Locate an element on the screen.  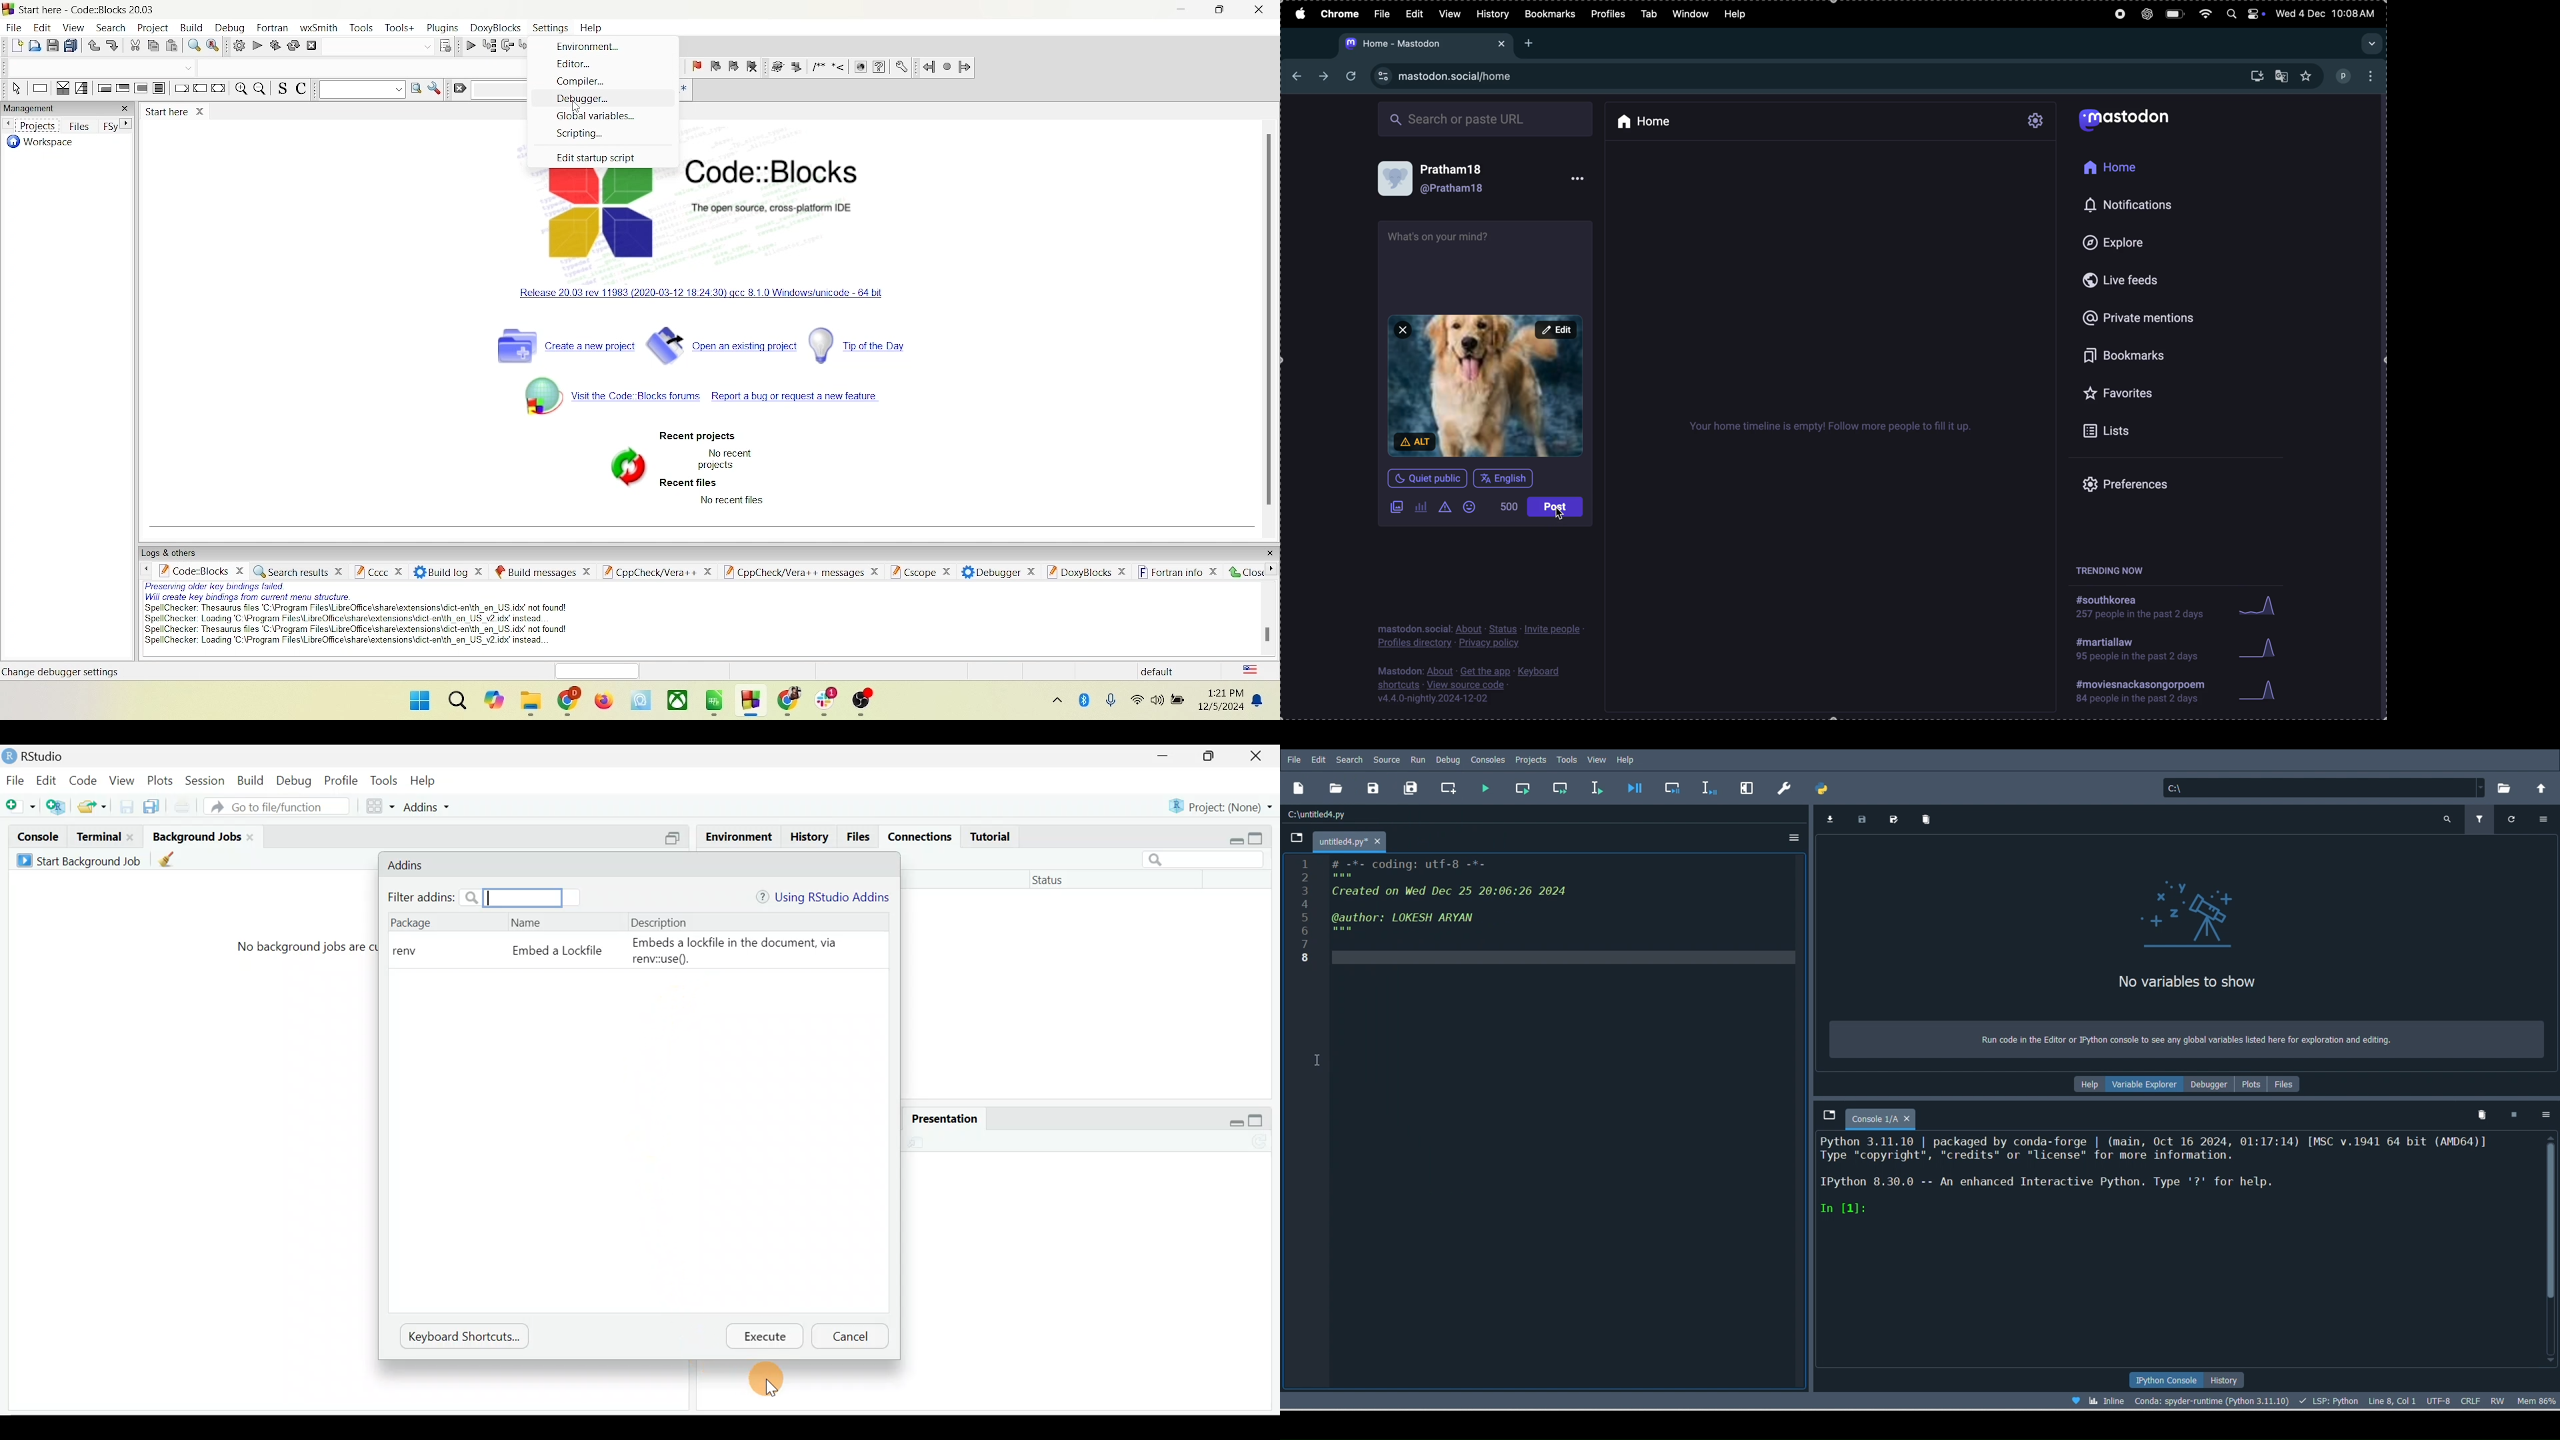
maximize is located at coordinates (1209, 757).